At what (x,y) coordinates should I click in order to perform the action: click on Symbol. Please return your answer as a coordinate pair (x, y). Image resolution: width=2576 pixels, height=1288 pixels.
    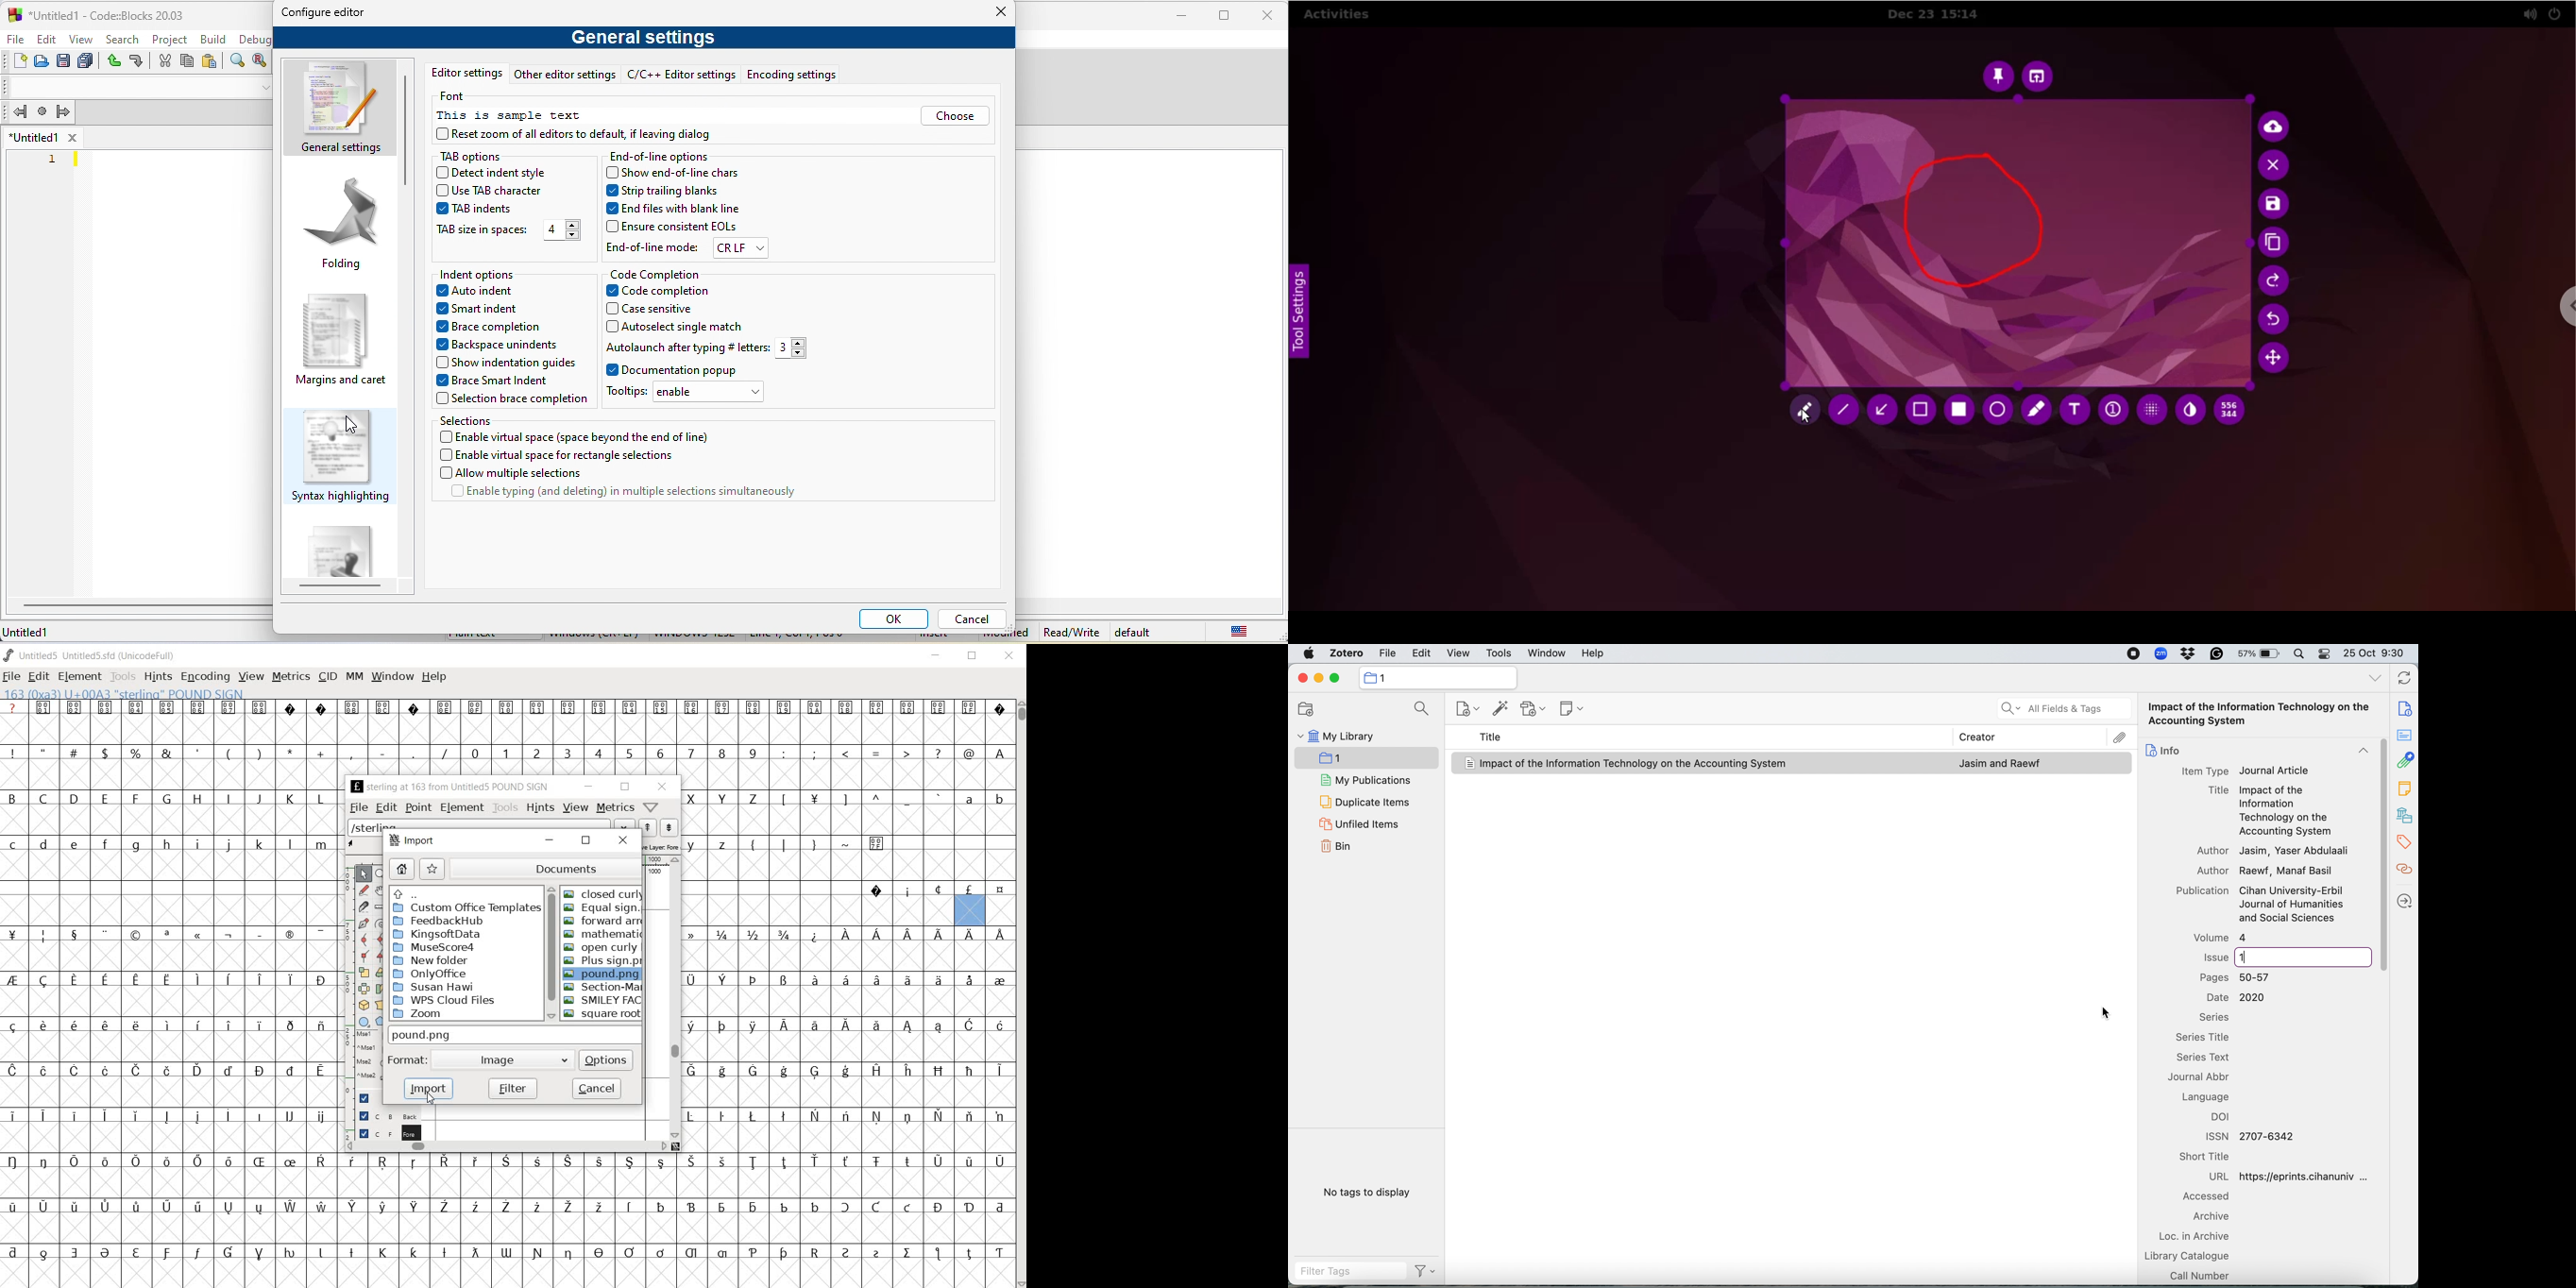
    Looking at the image, I should click on (909, 1027).